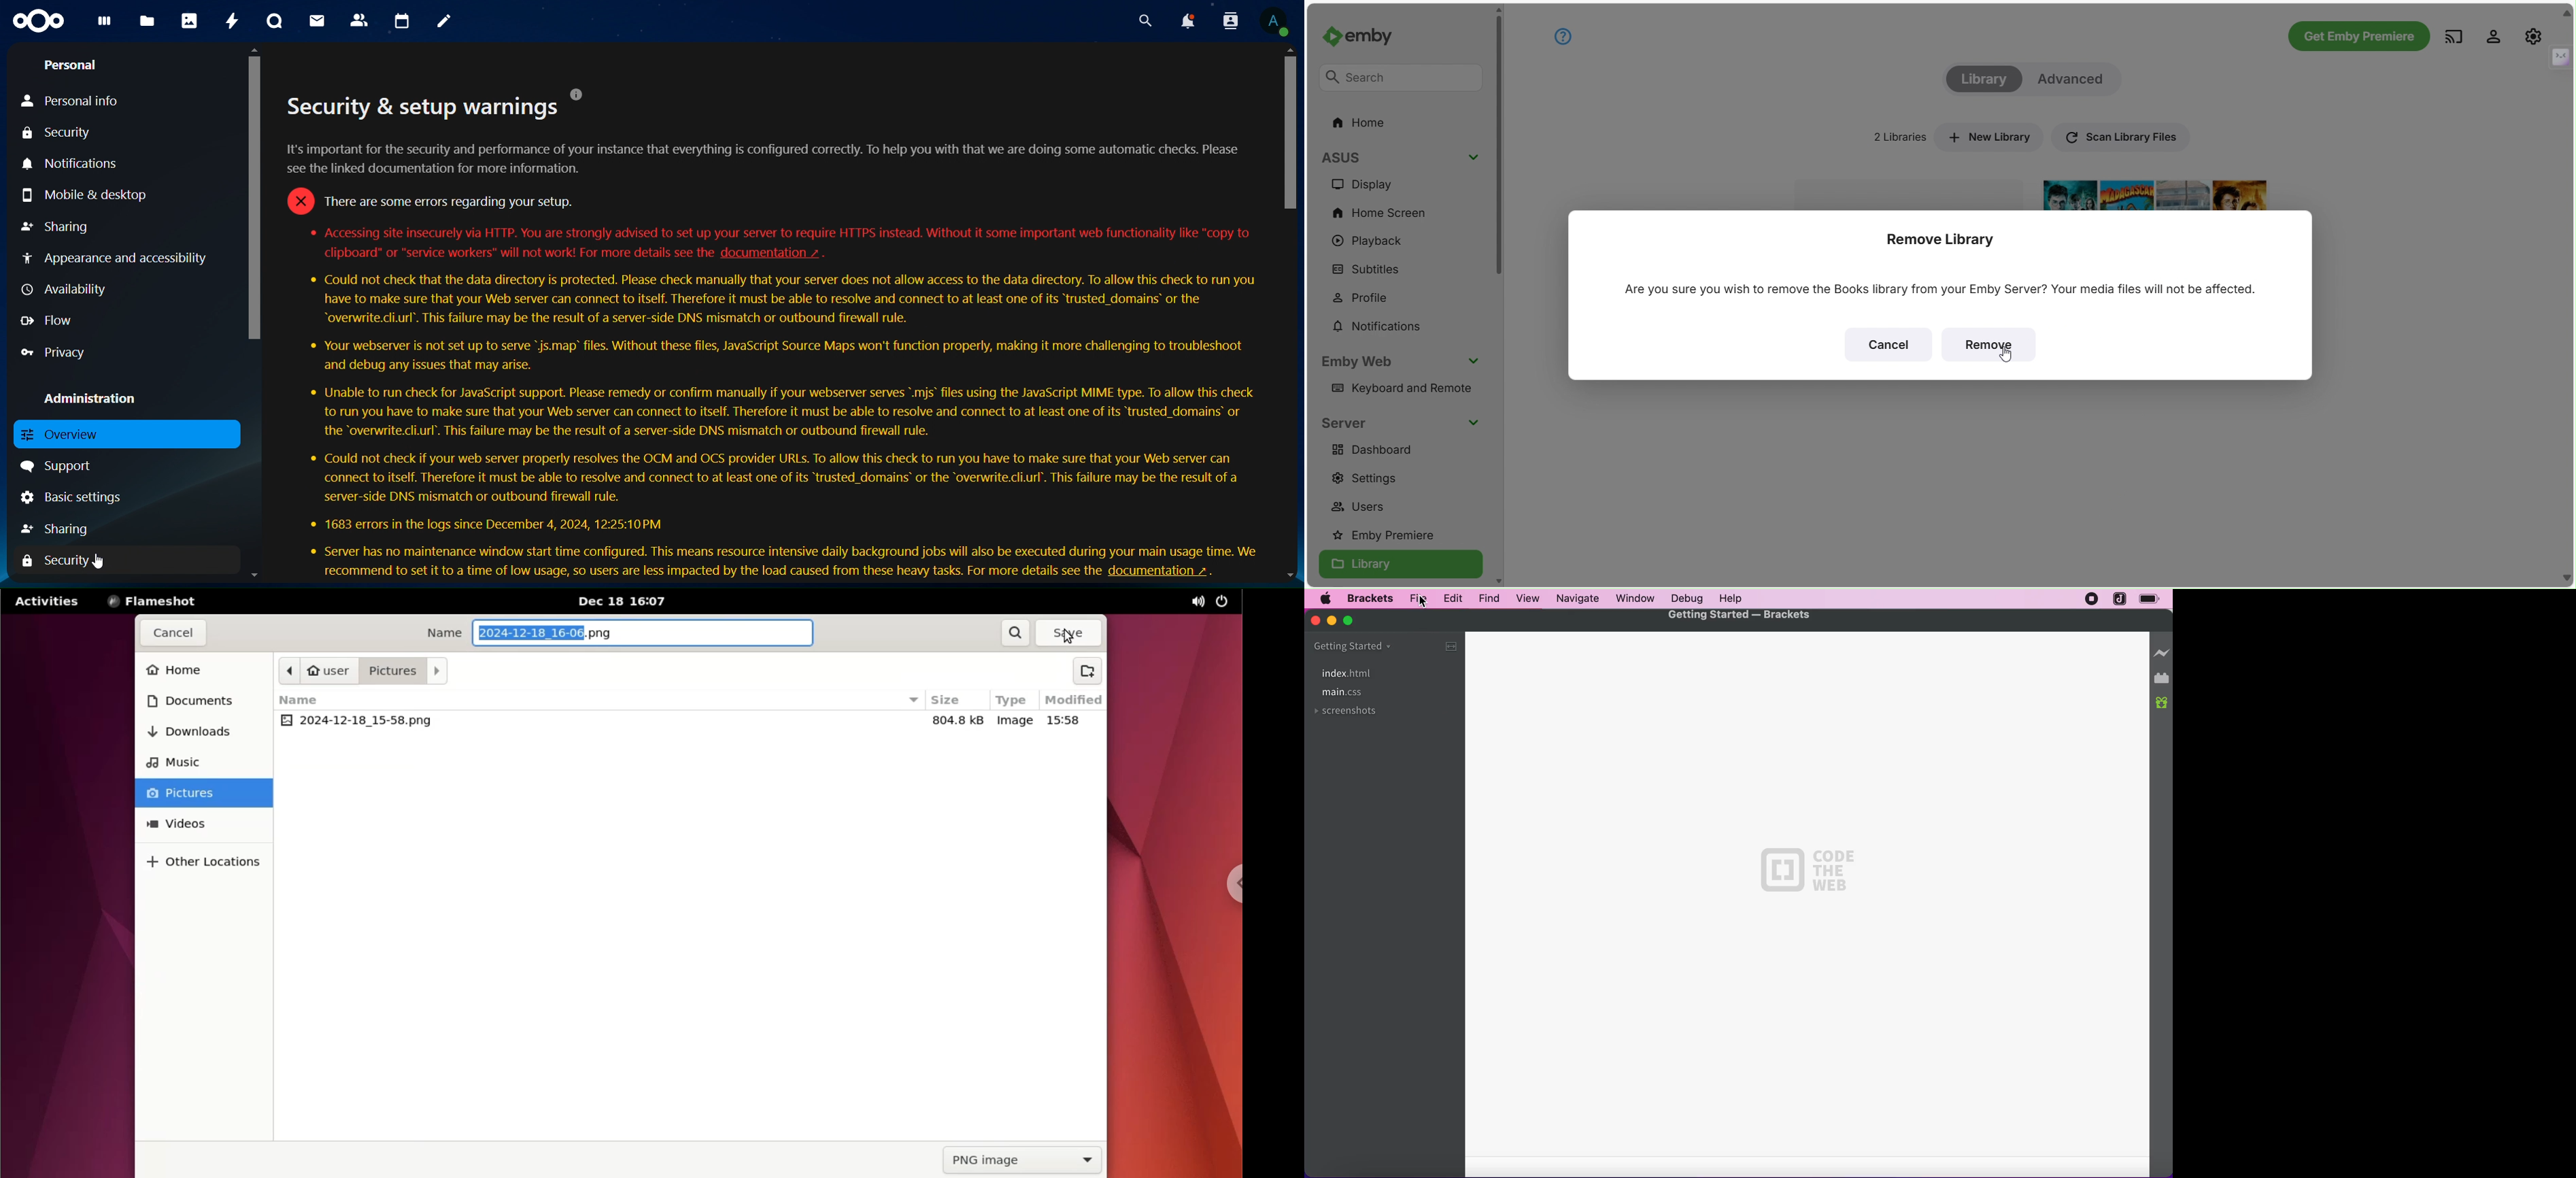  Describe the element at coordinates (62, 288) in the screenshot. I see `availability` at that location.